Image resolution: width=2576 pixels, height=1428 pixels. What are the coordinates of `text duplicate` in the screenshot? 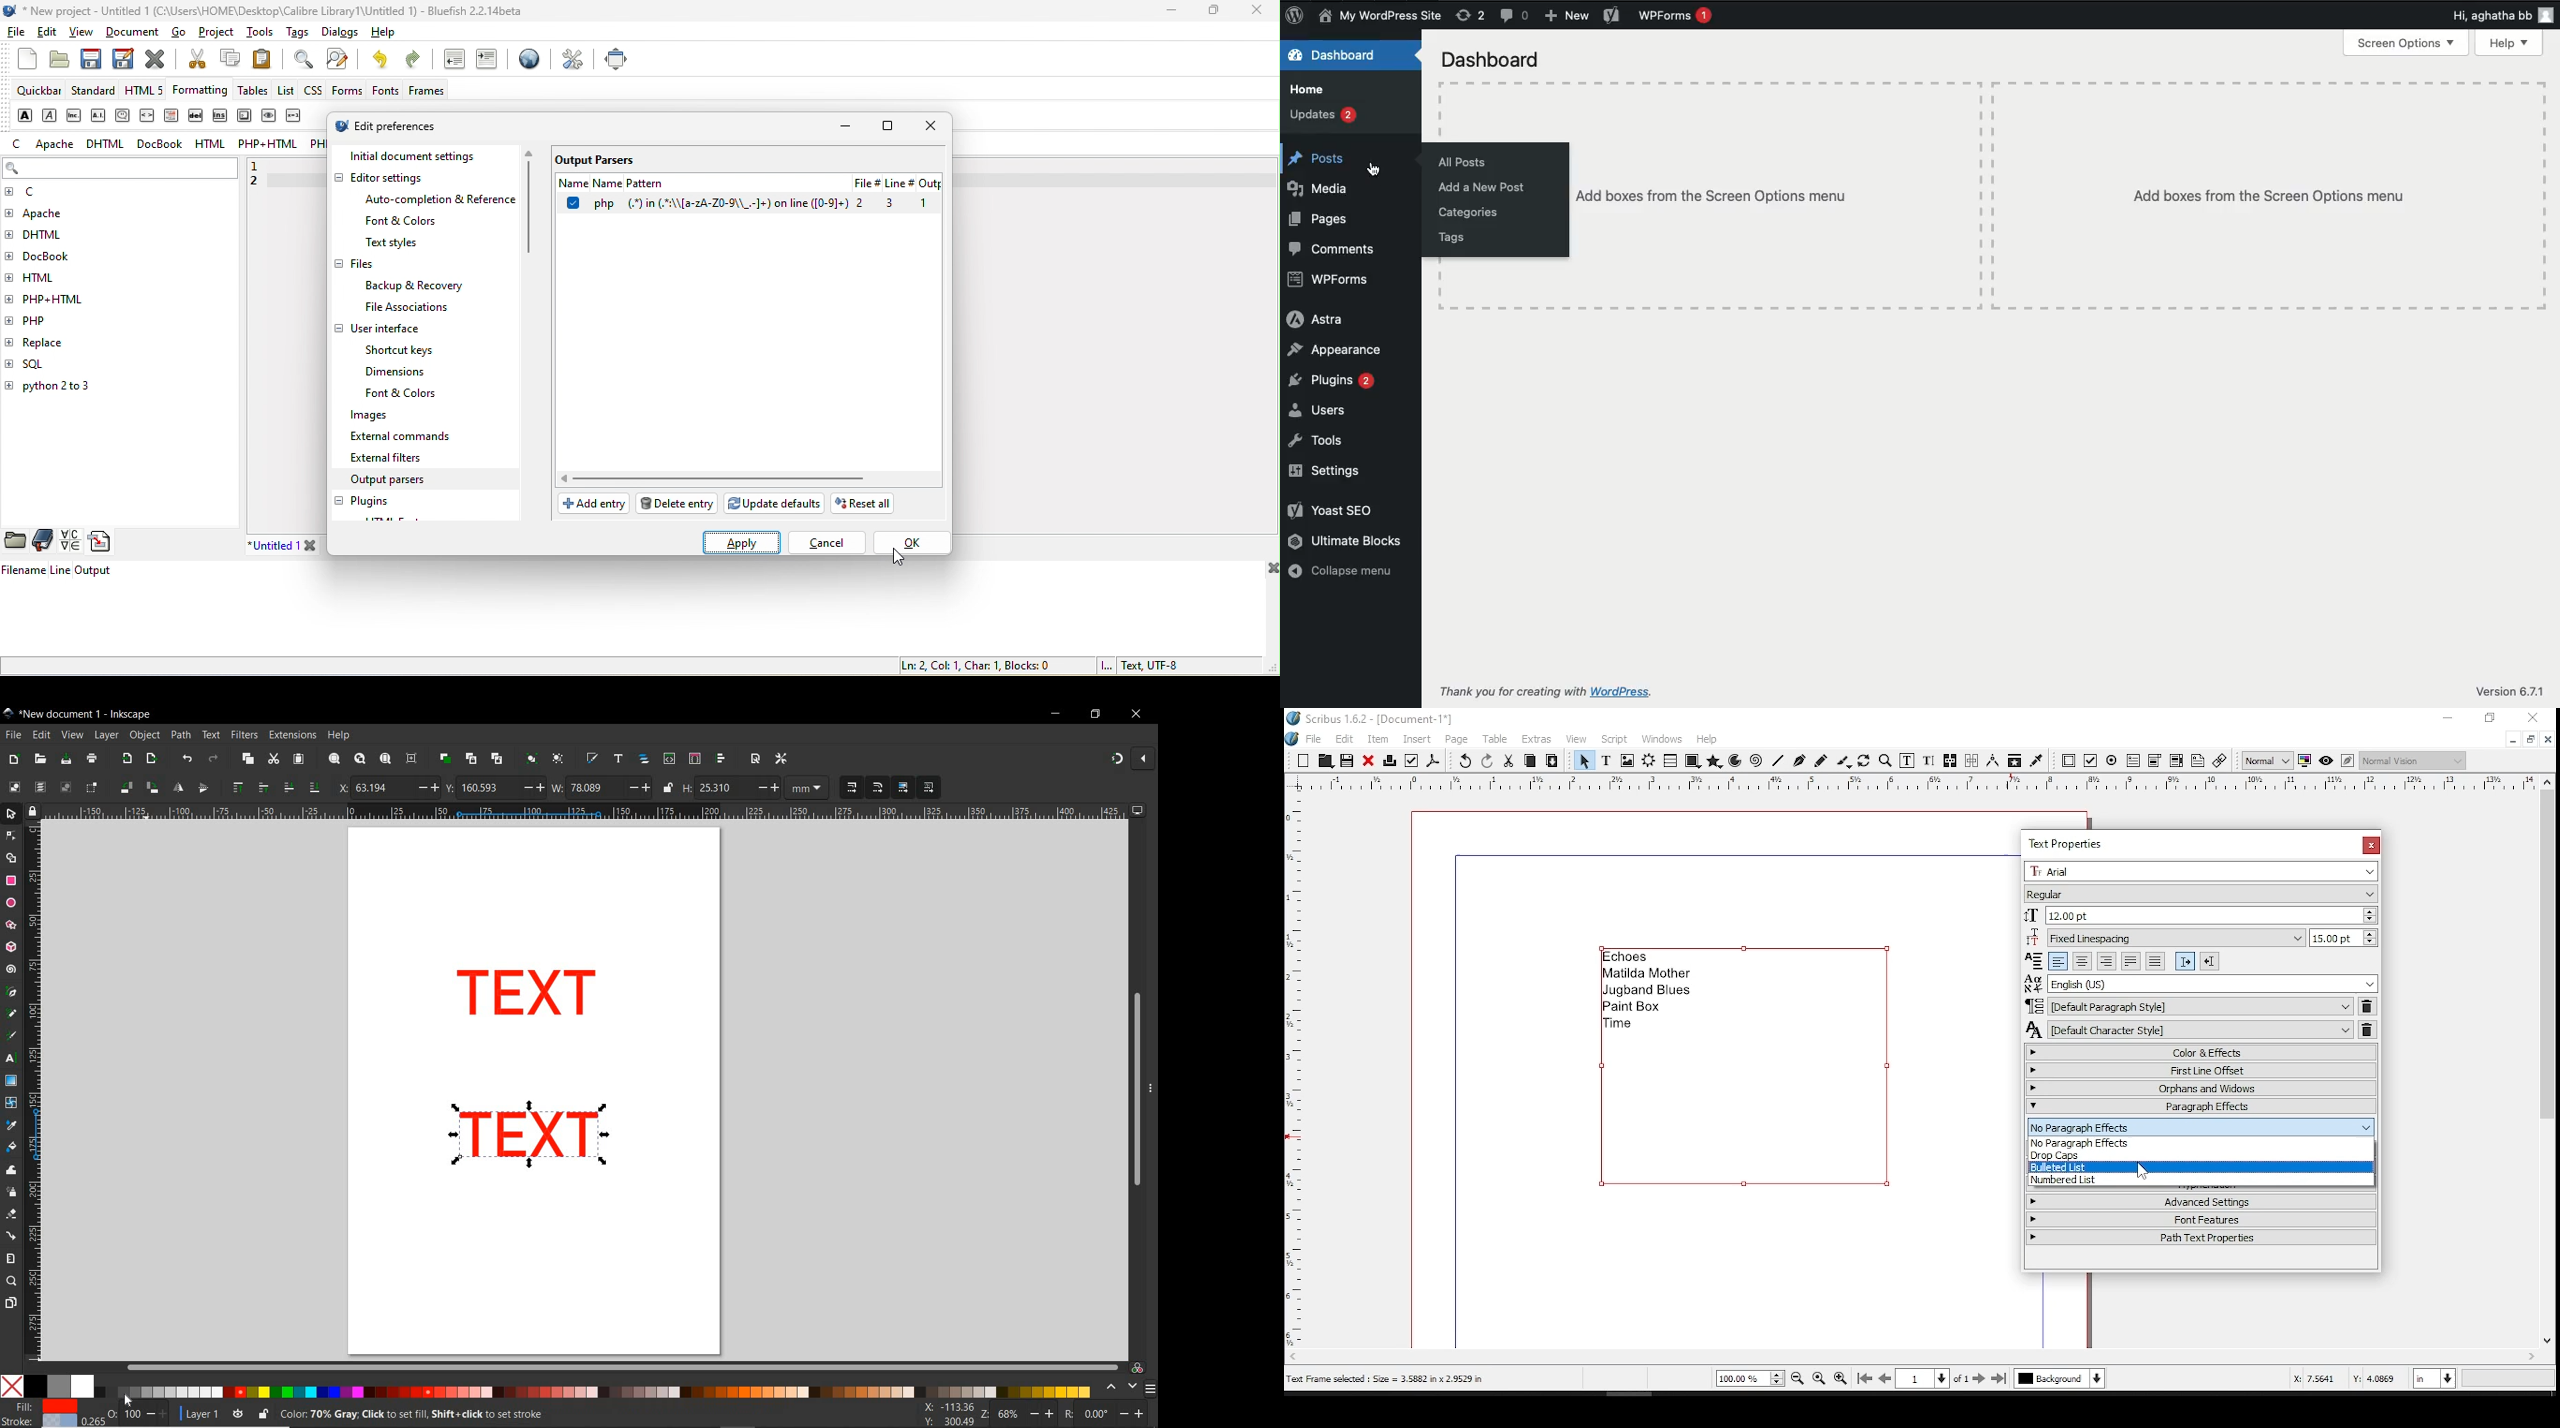 It's located at (529, 1131).